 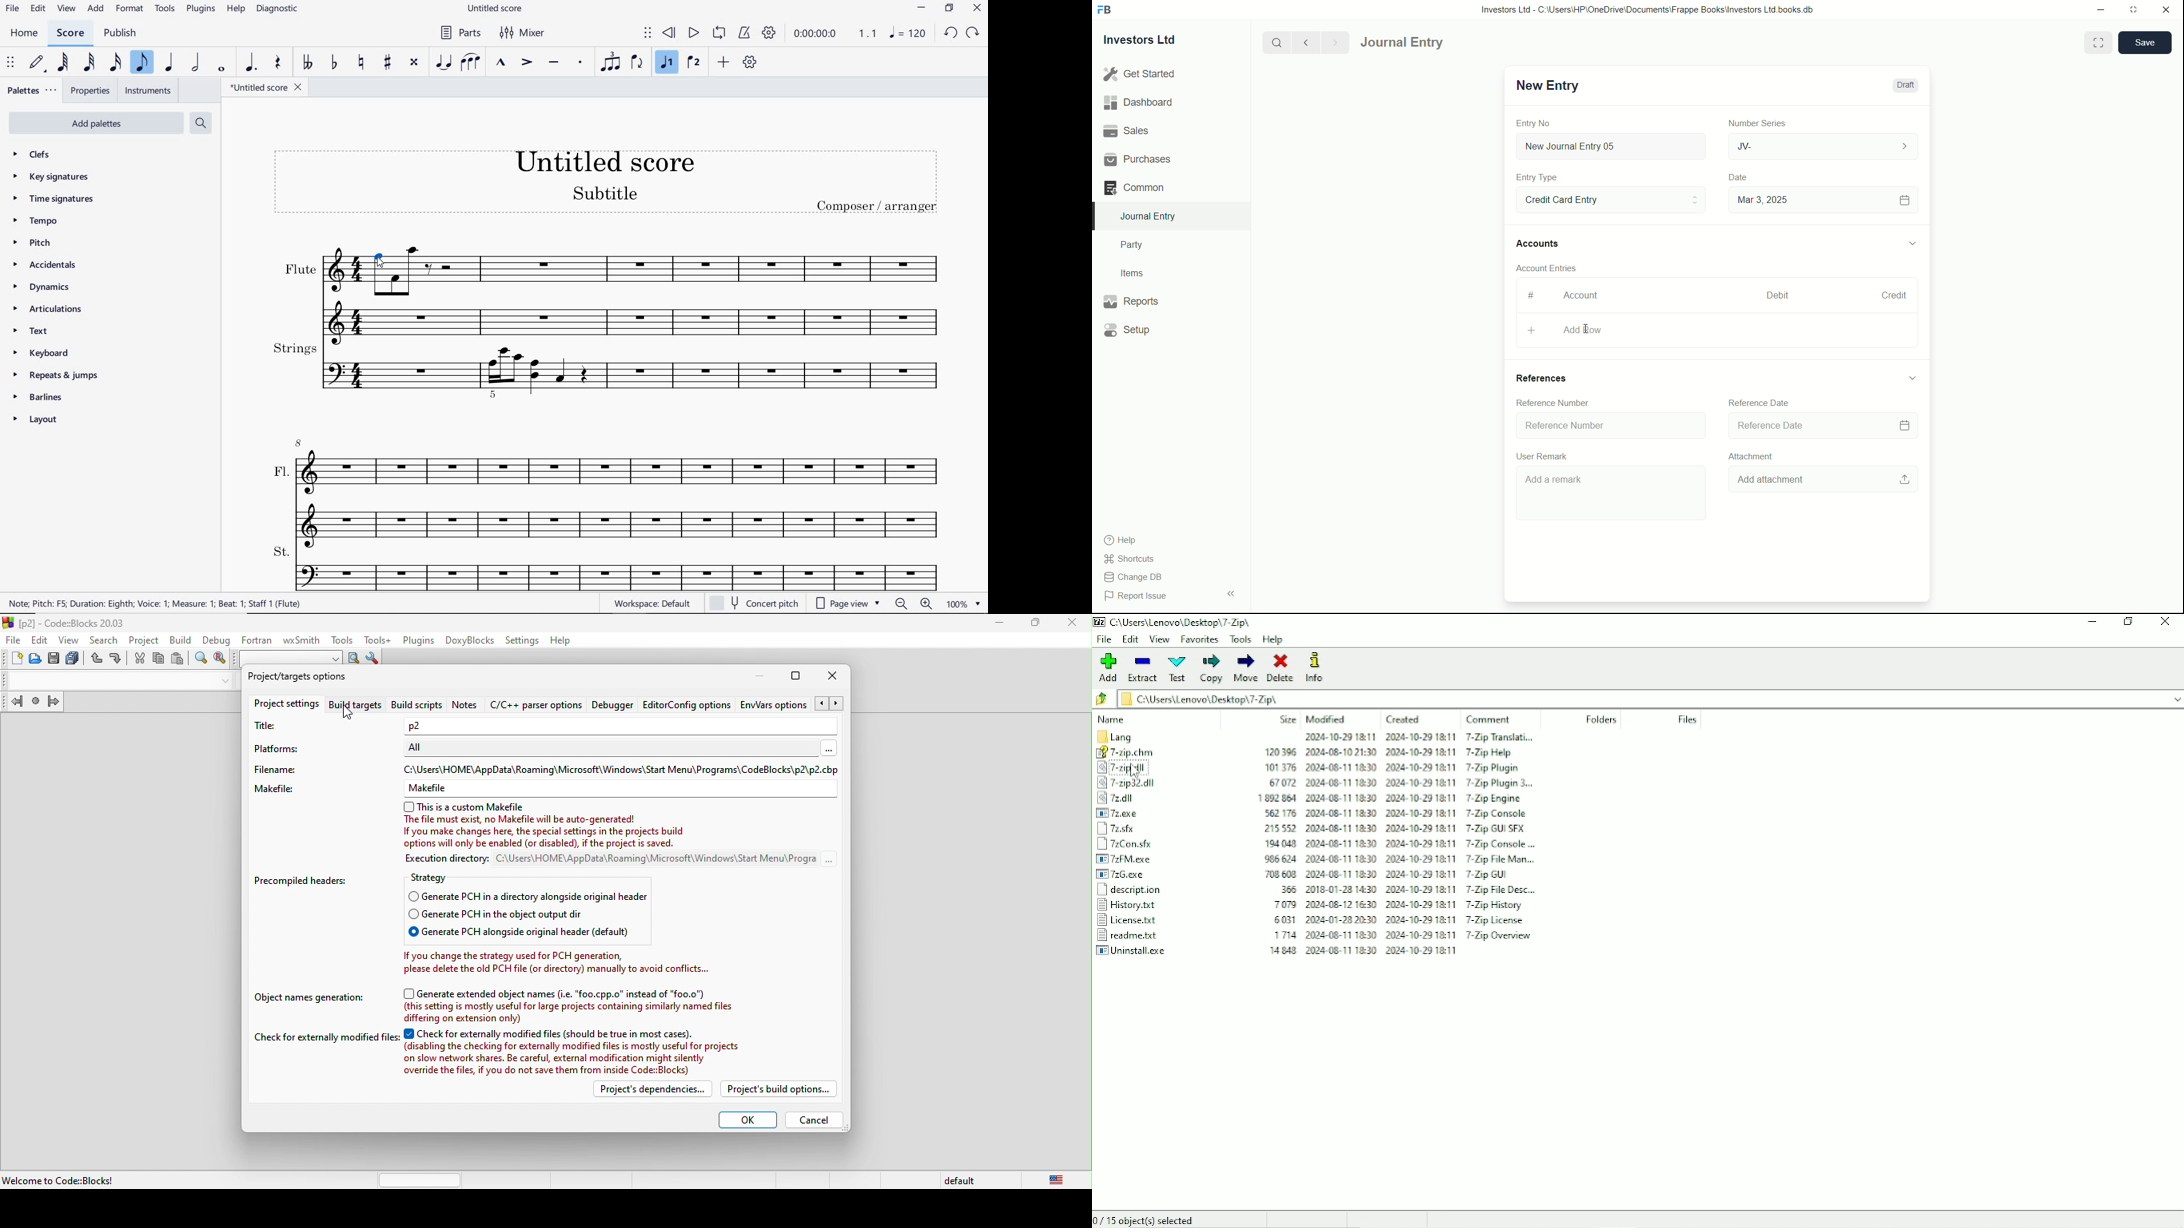 I want to click on search to text, so click(x=289, y=657).